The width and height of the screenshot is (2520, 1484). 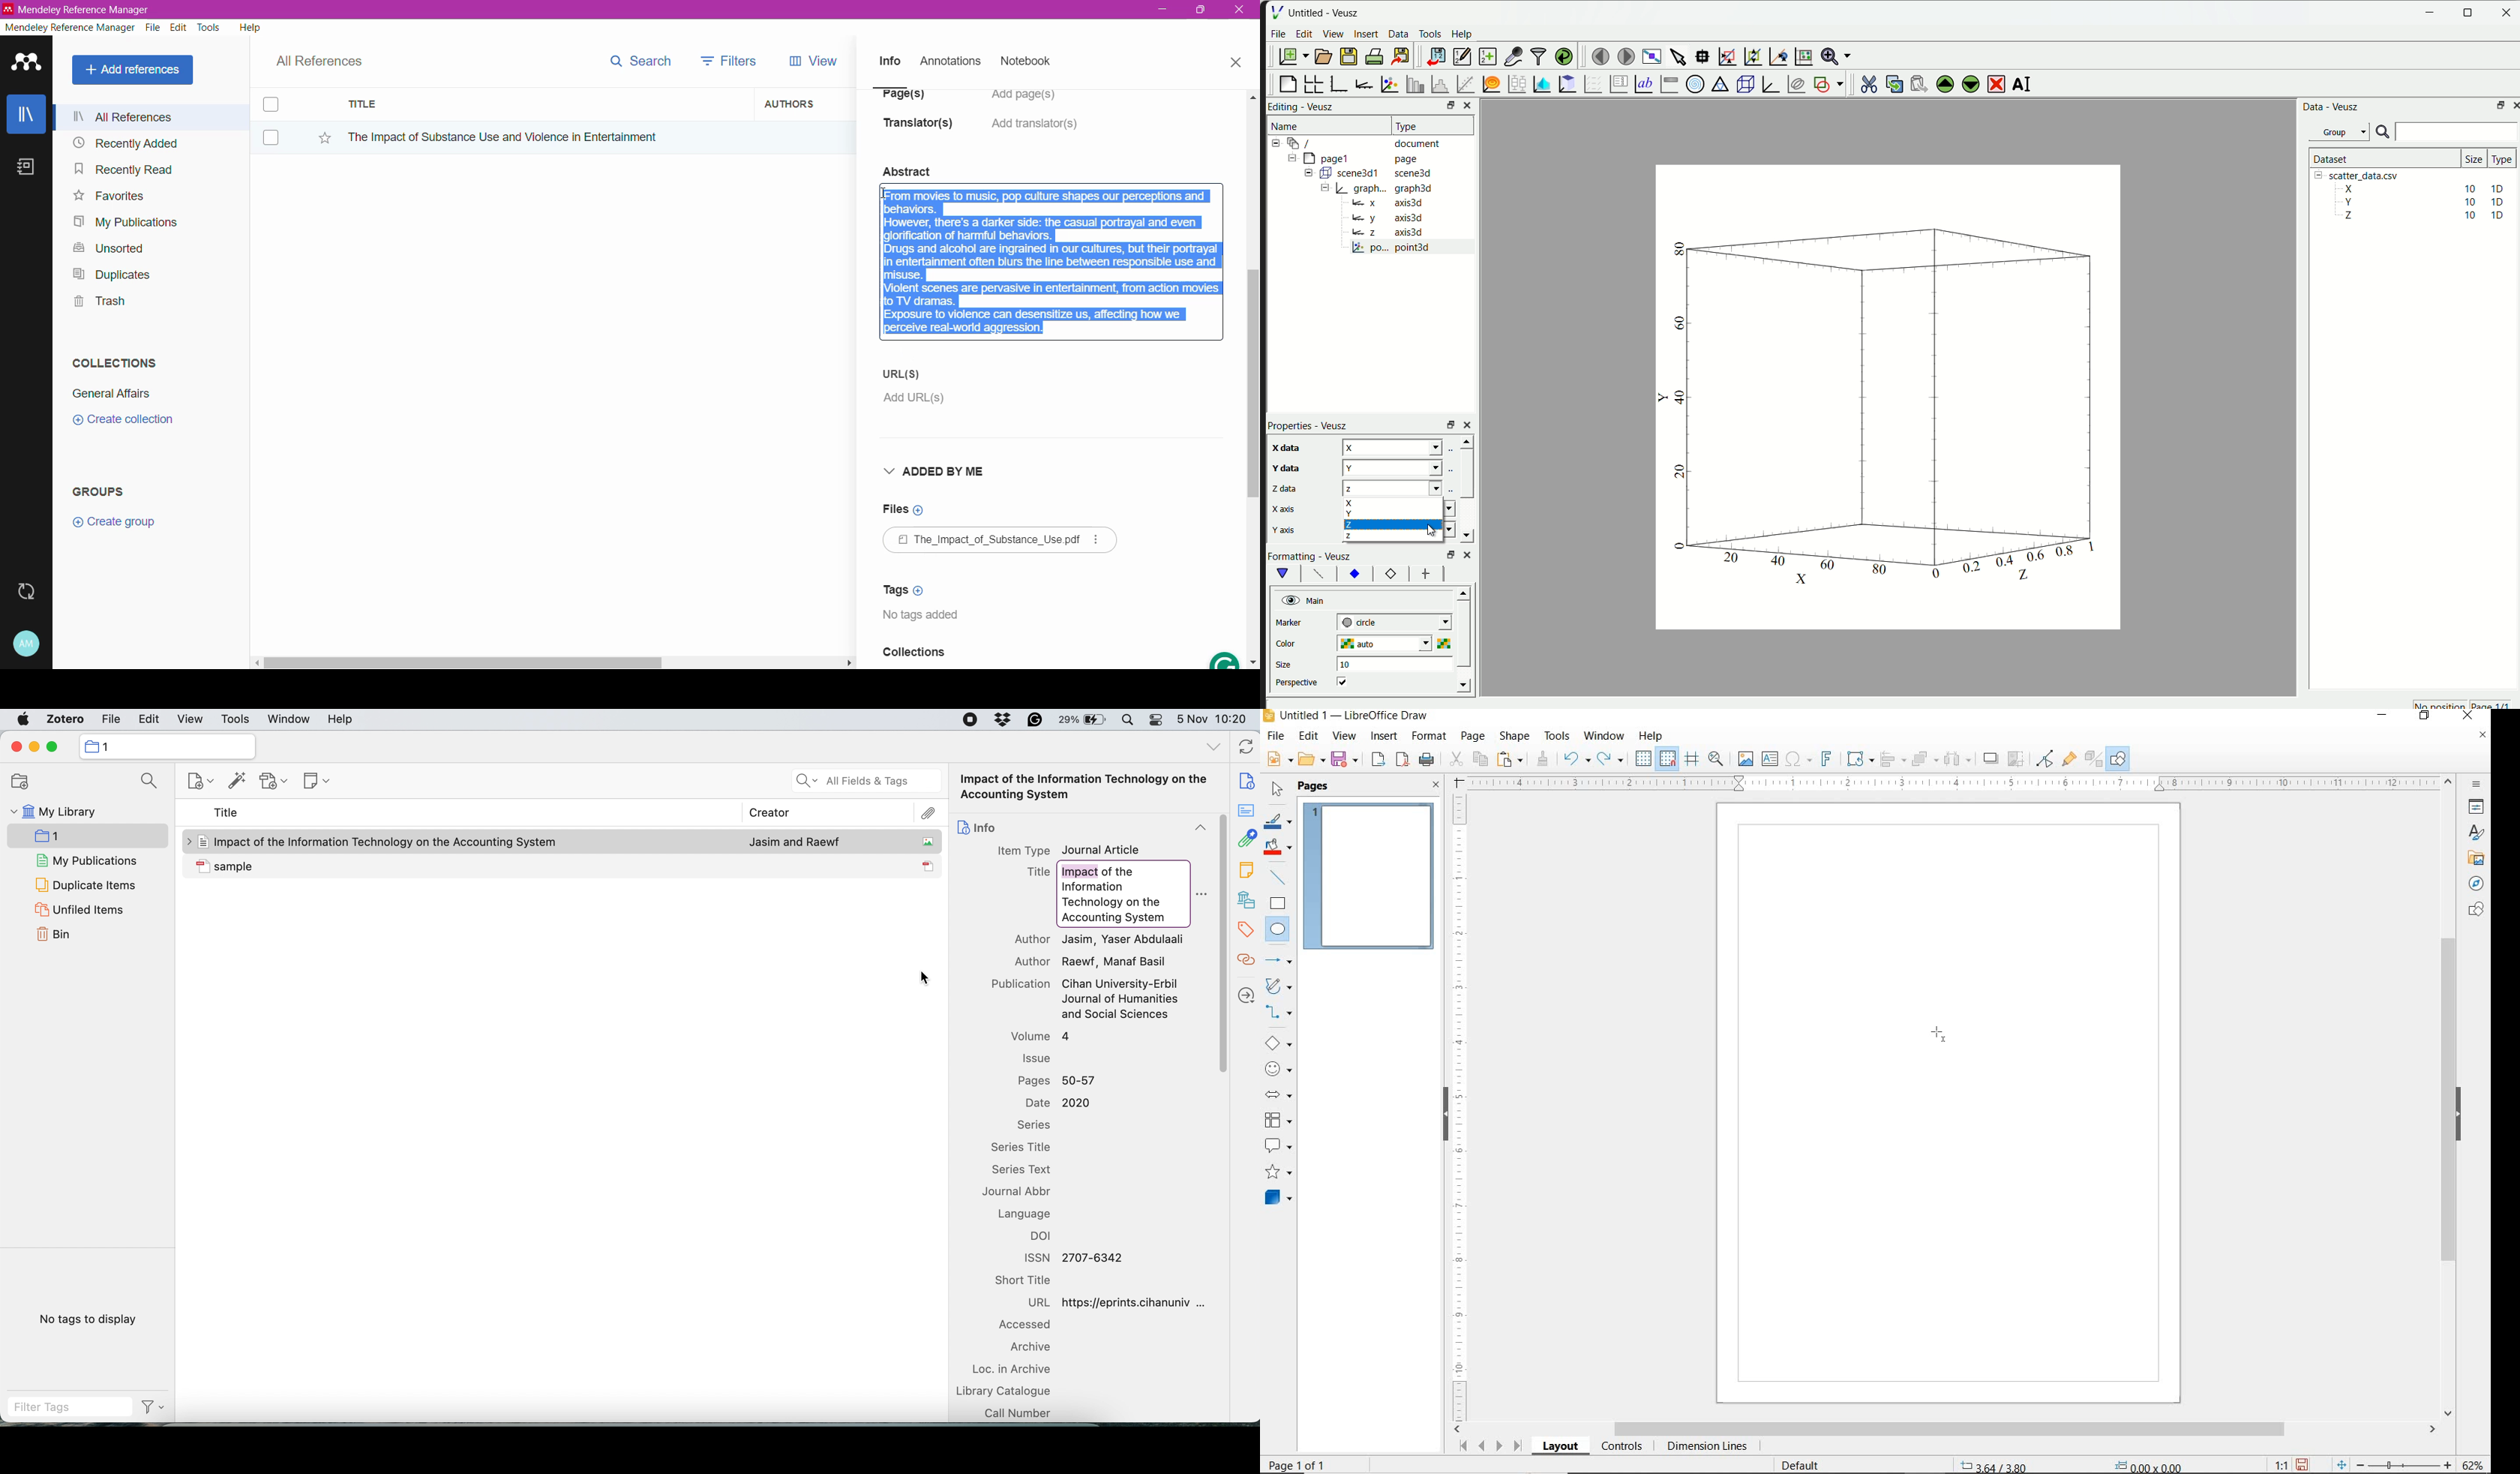 I want to click on Click to select the full summary, so click(x=1052, y=251).